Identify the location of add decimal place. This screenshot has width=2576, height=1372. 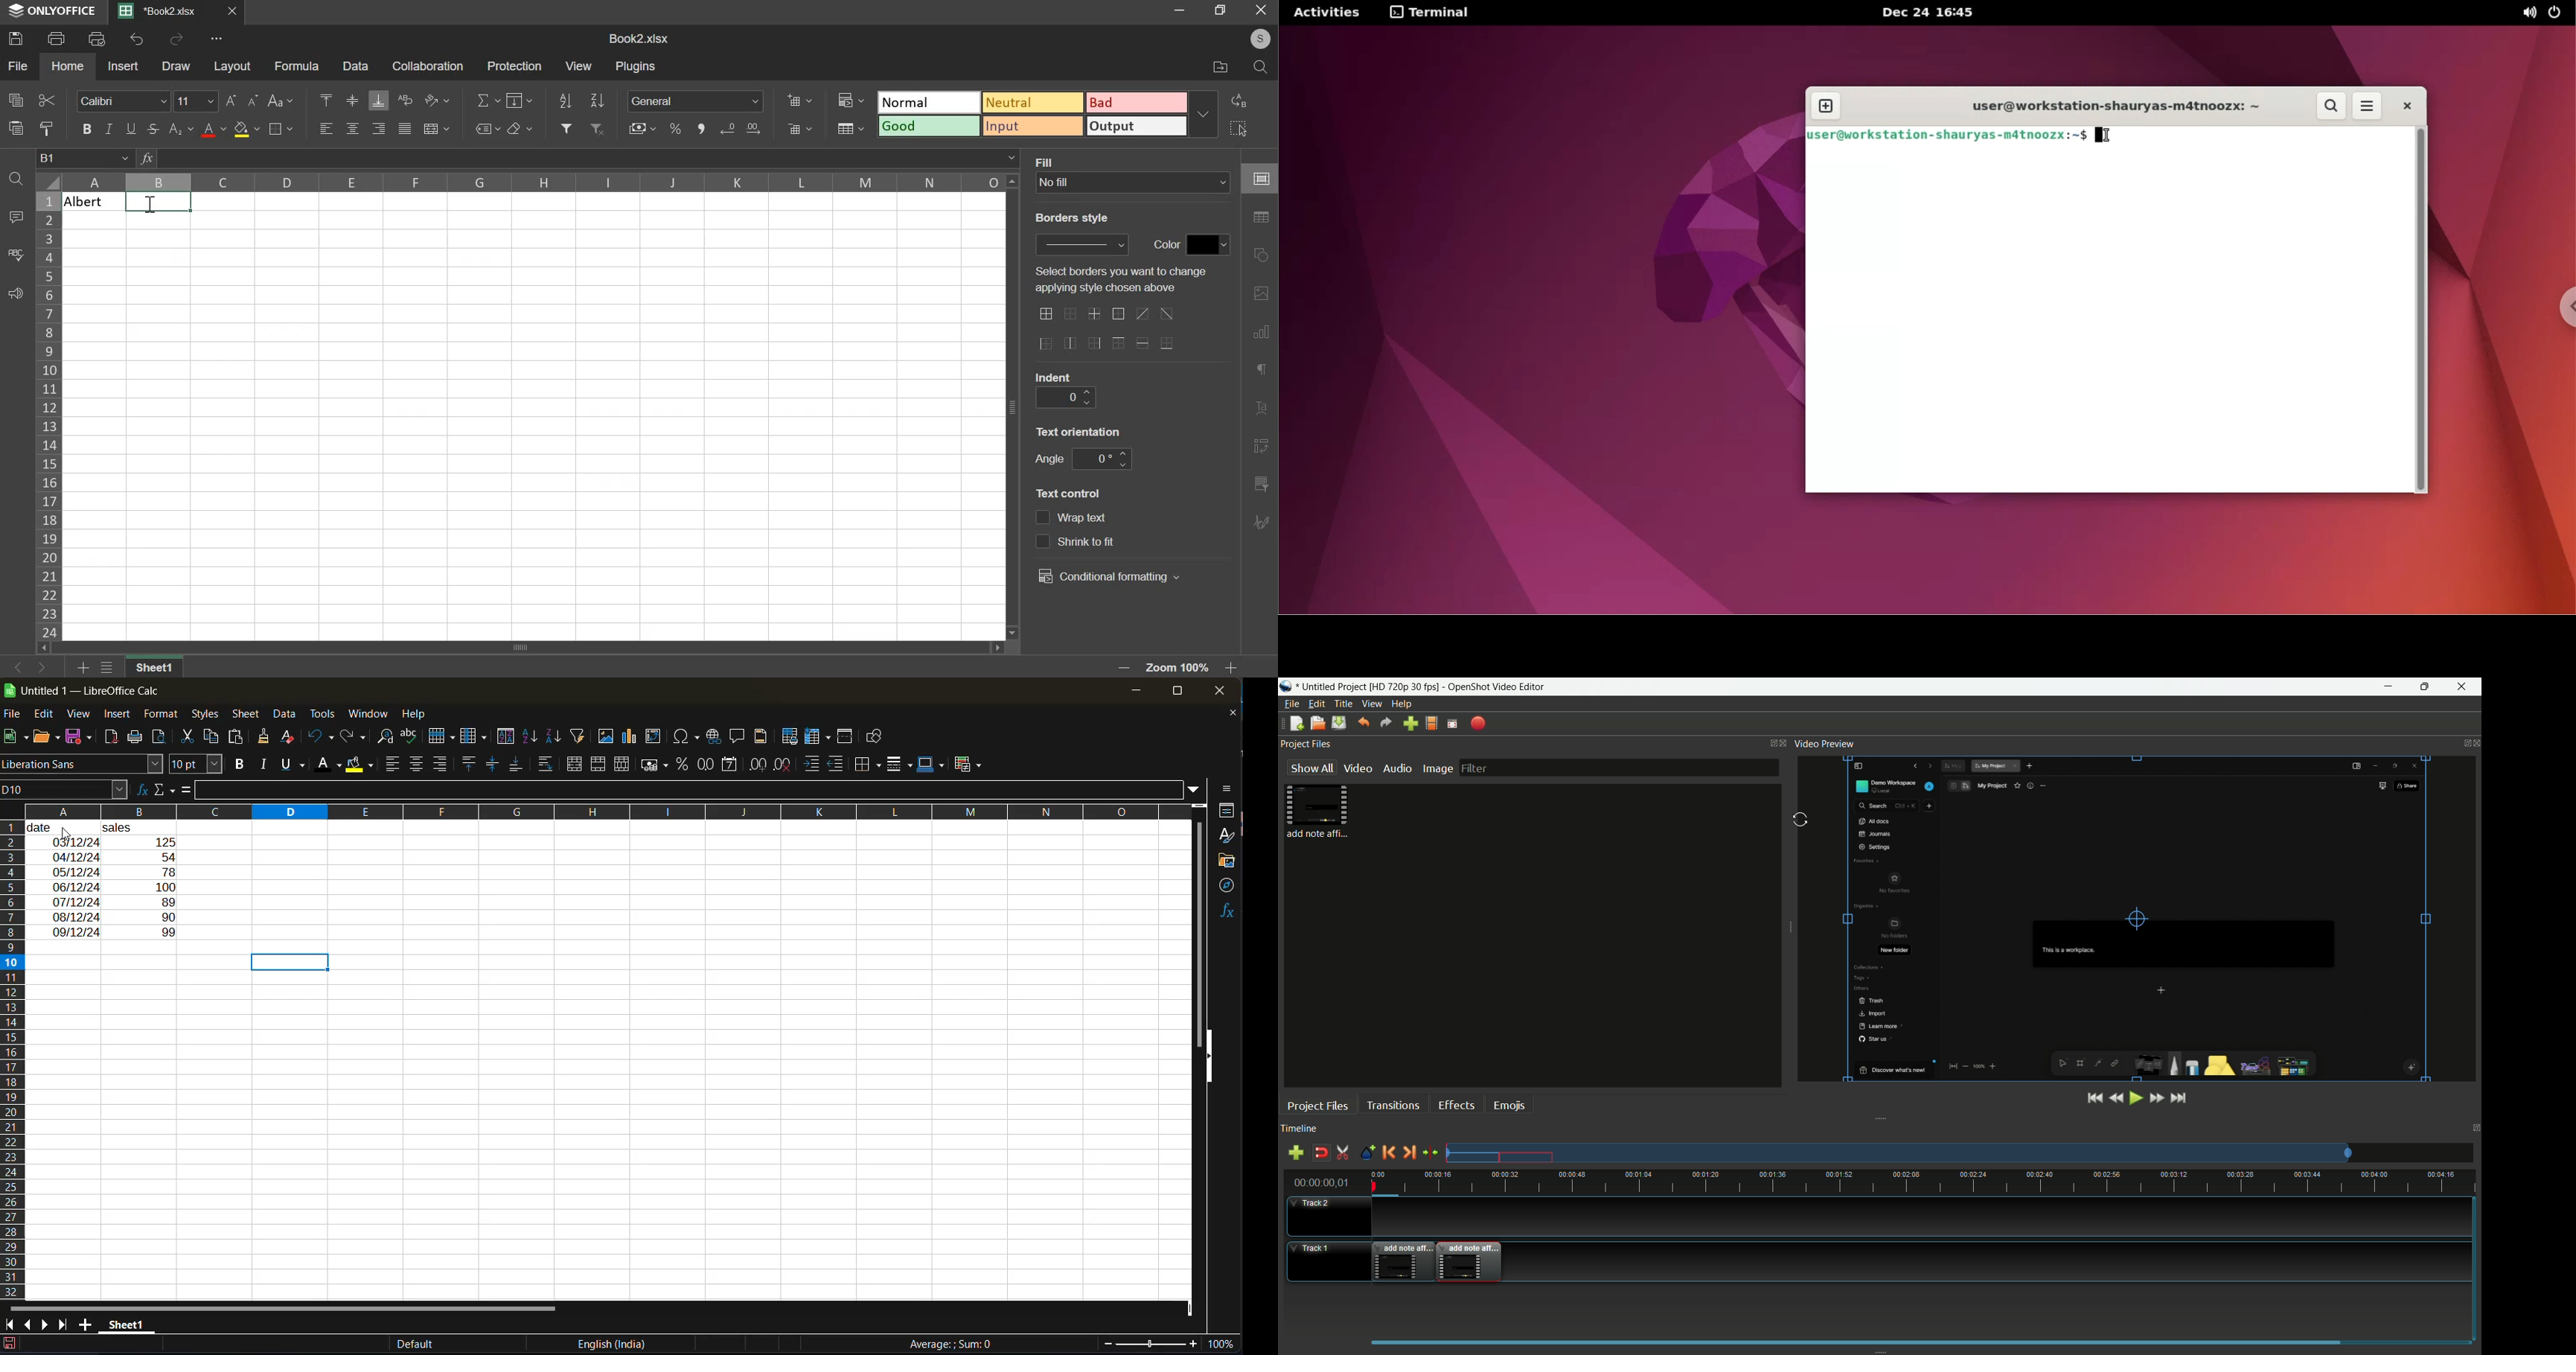
(760, 766).